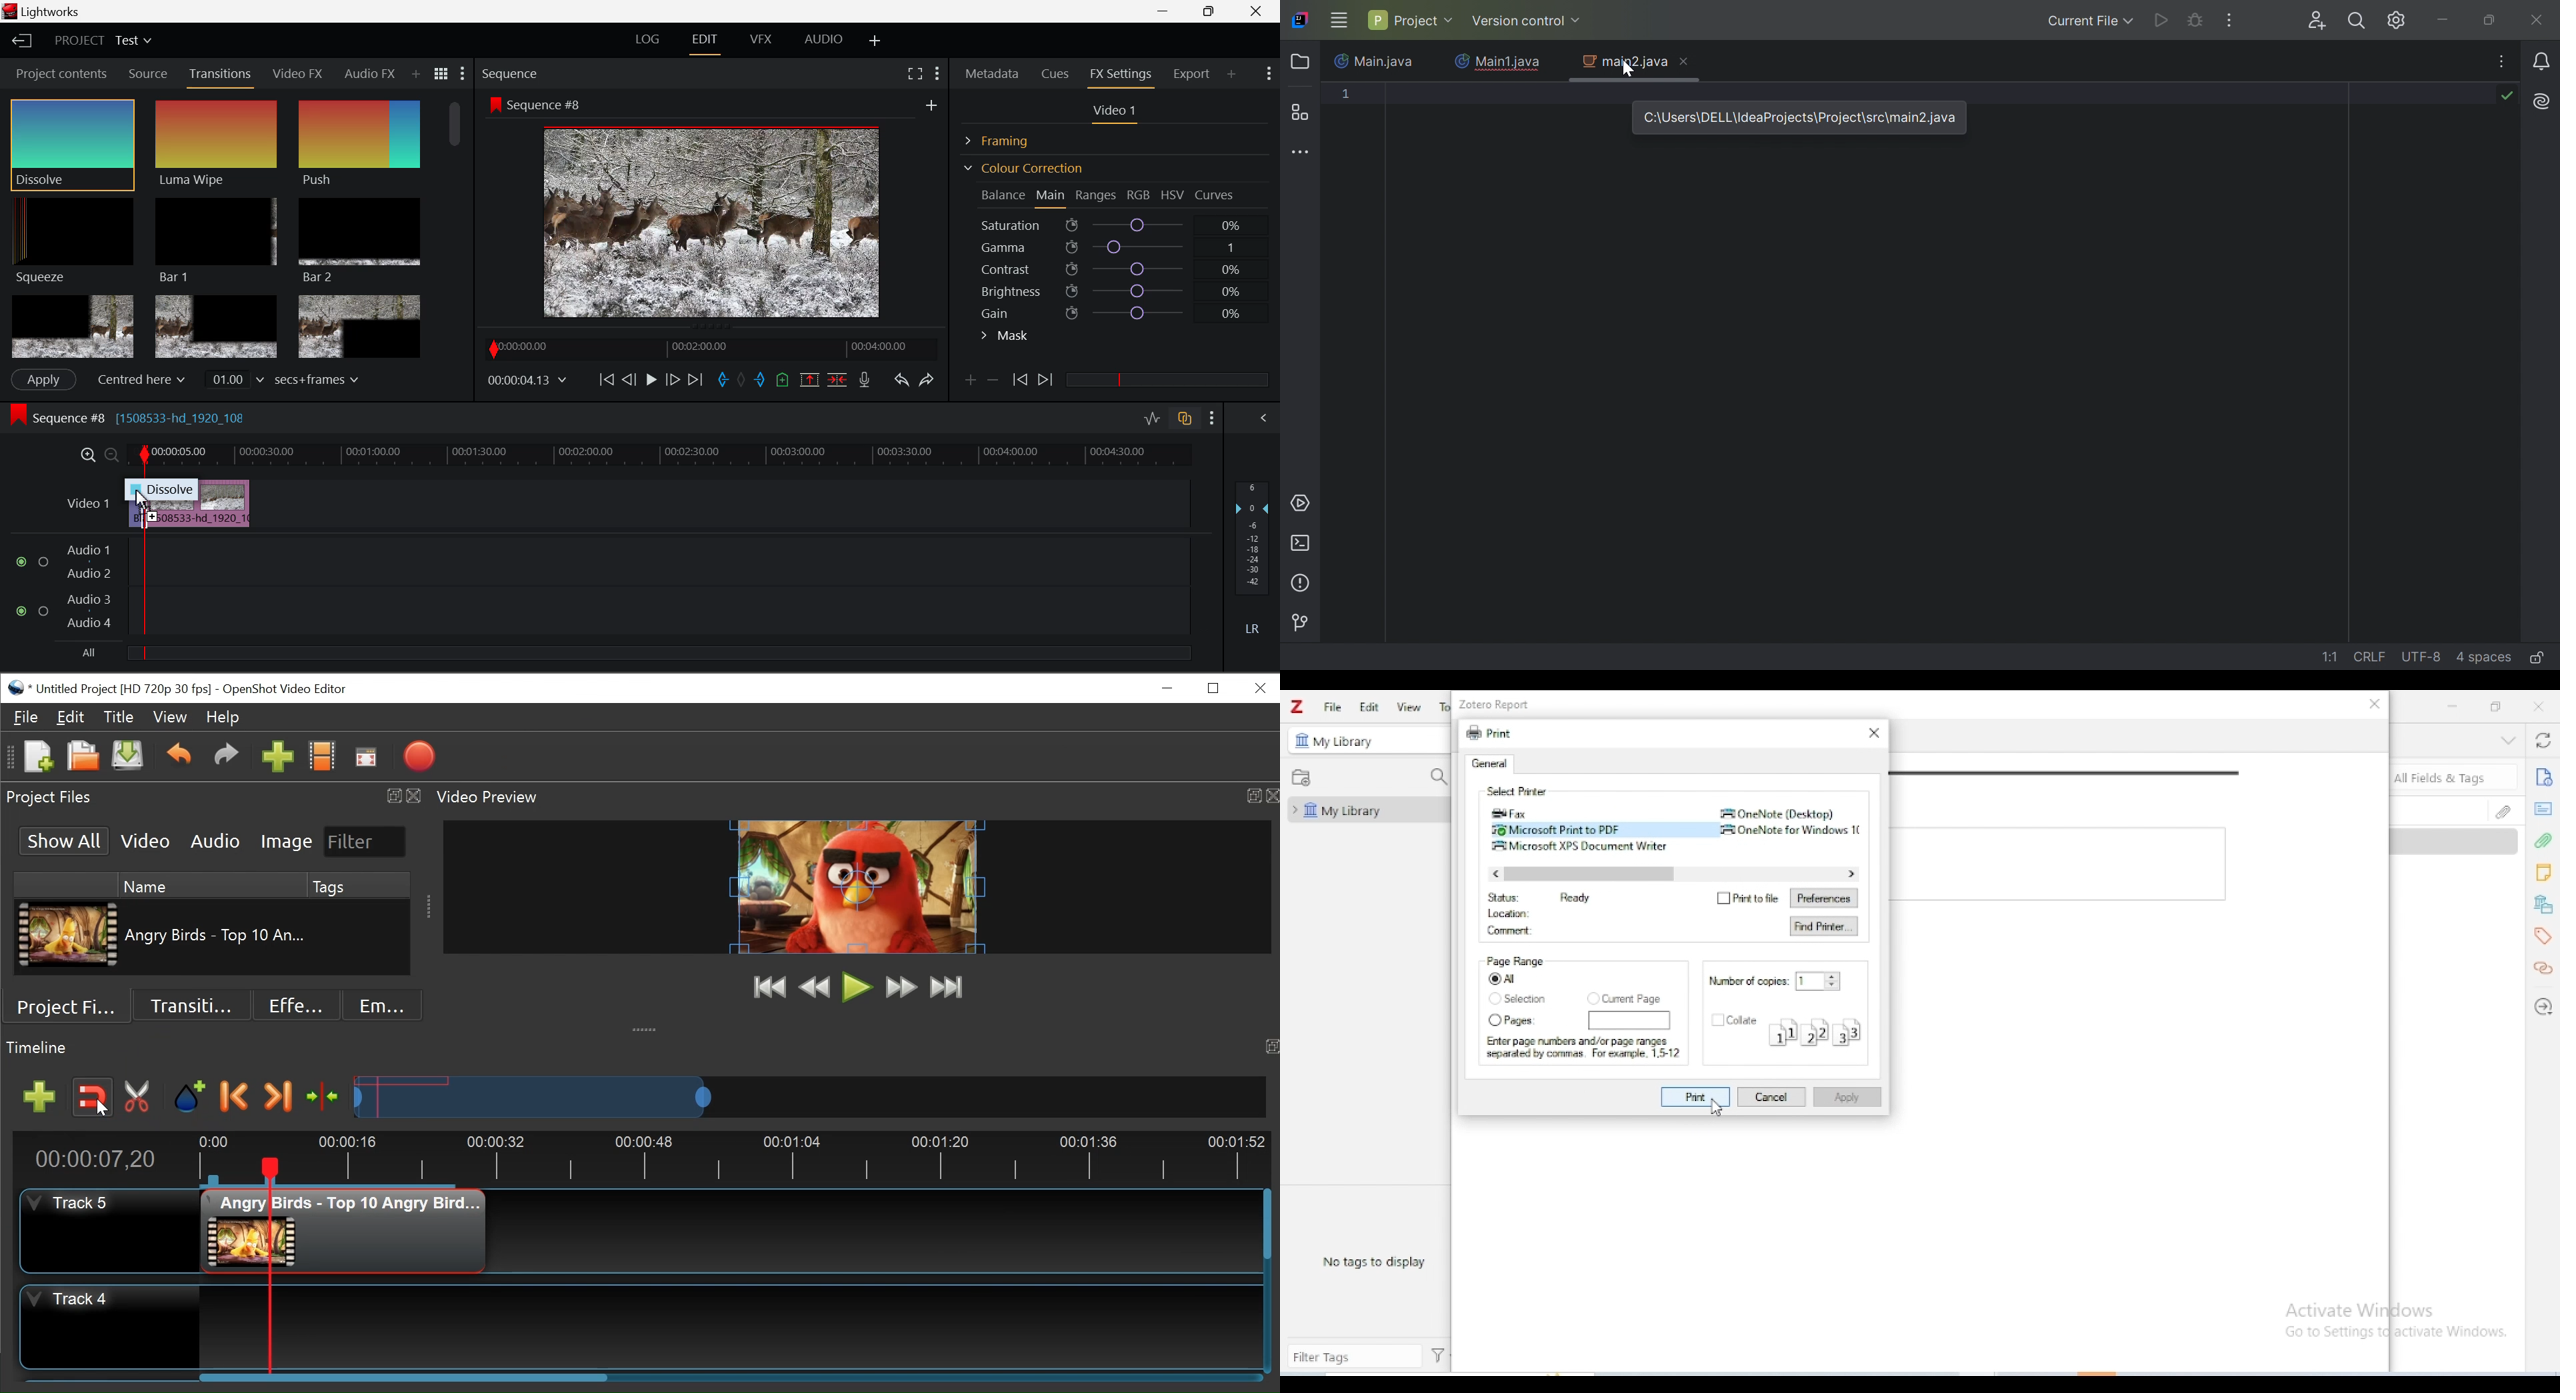 This screenshot has height=1400, width=2576. What do you see at coordinates (1494, 704) in the screenshot?
I see `zotero report` at bounding box center [1494, 704].